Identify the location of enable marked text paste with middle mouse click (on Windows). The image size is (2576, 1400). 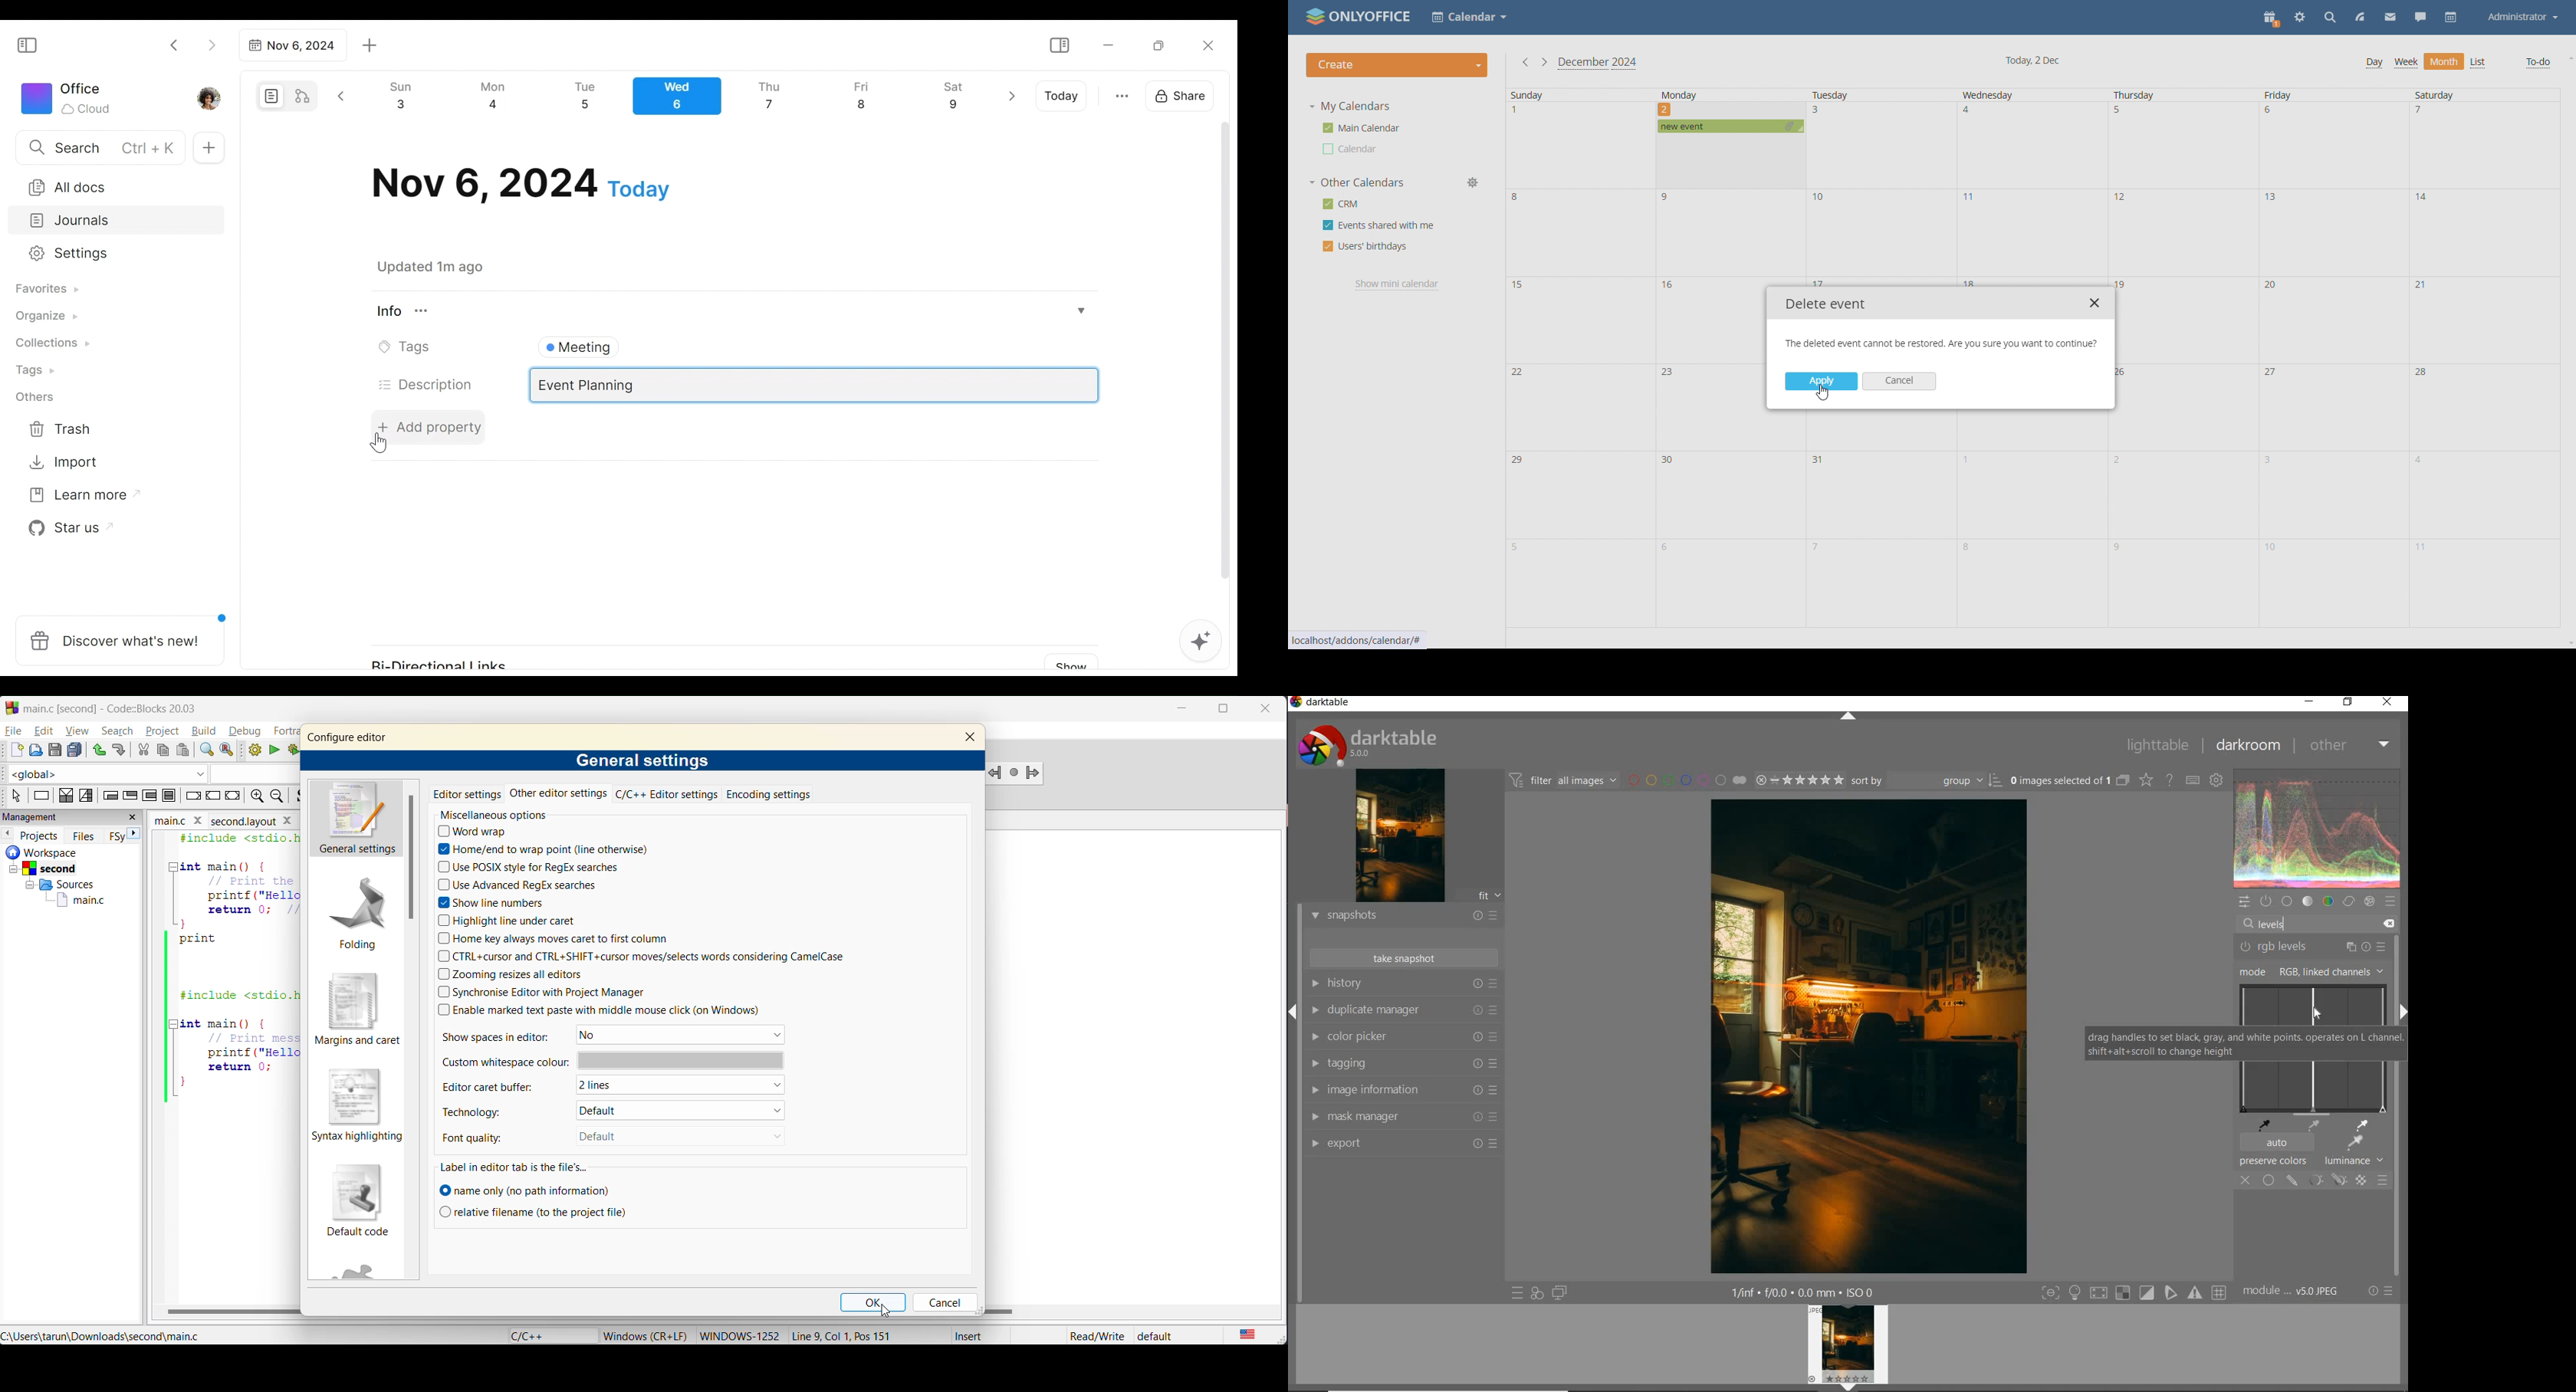
(603, 1010).